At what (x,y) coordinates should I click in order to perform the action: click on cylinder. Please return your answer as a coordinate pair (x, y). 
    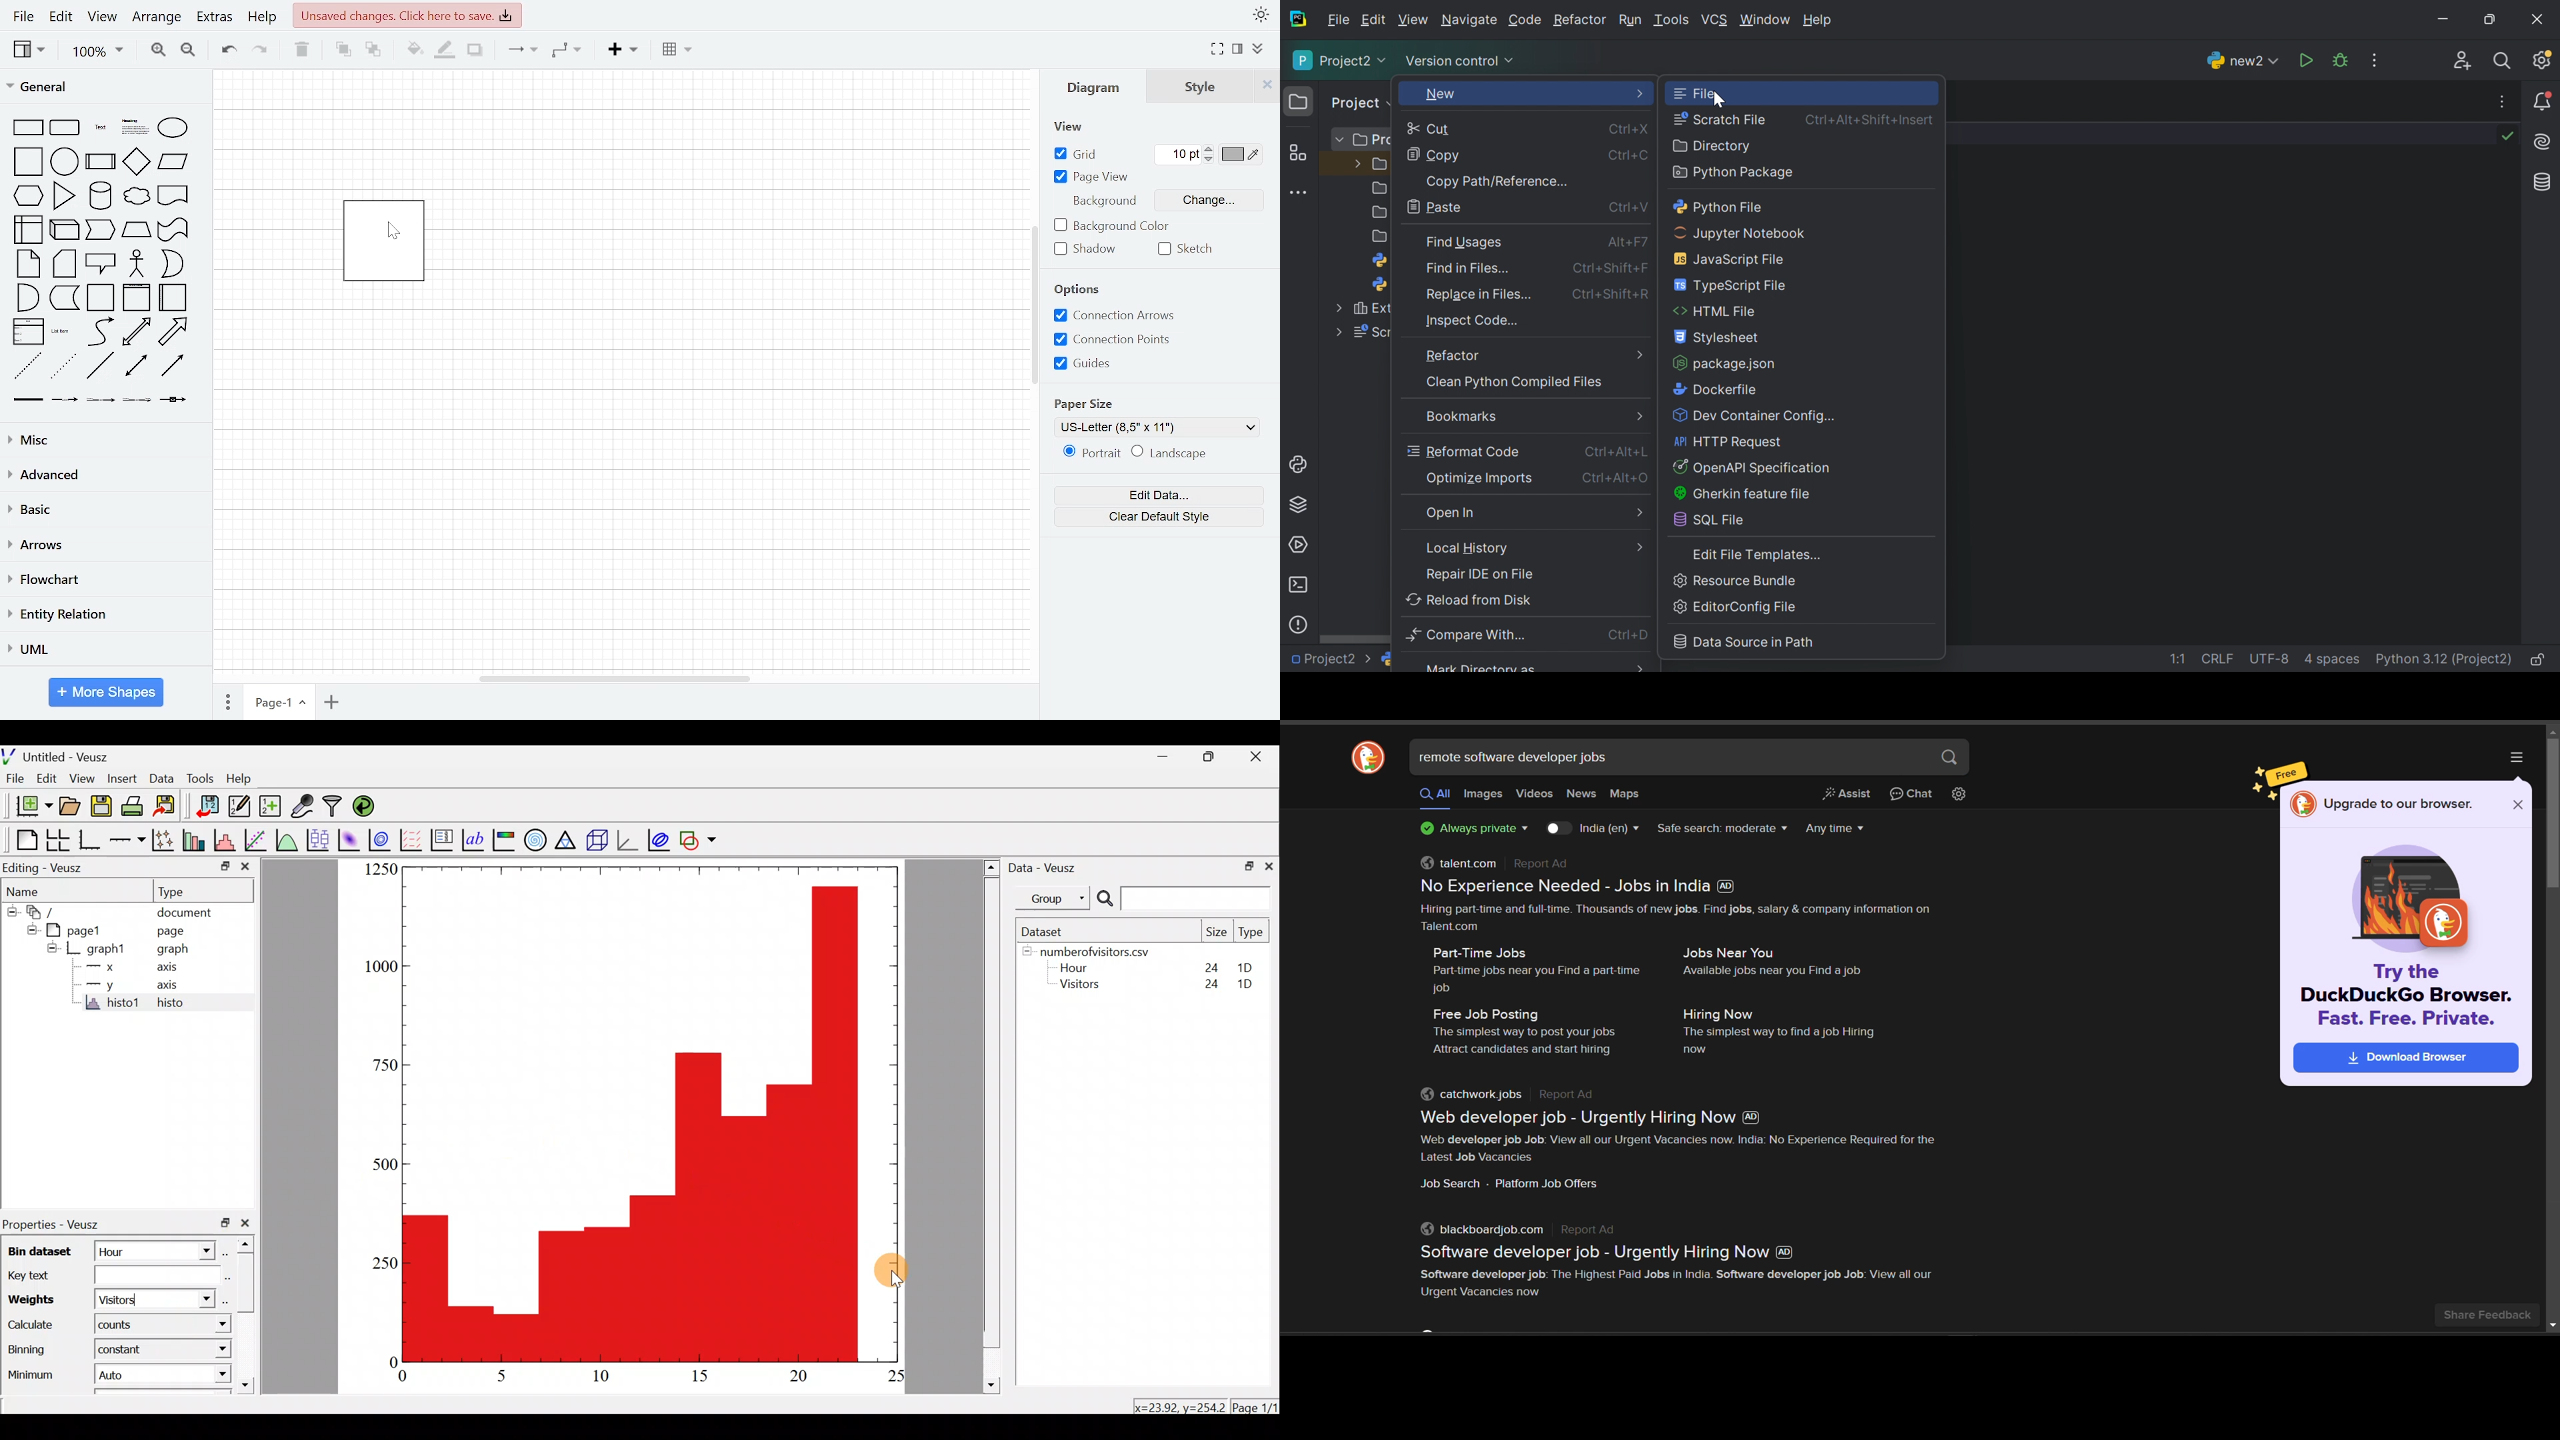
    Looking at the image, I should click on (102, 196).